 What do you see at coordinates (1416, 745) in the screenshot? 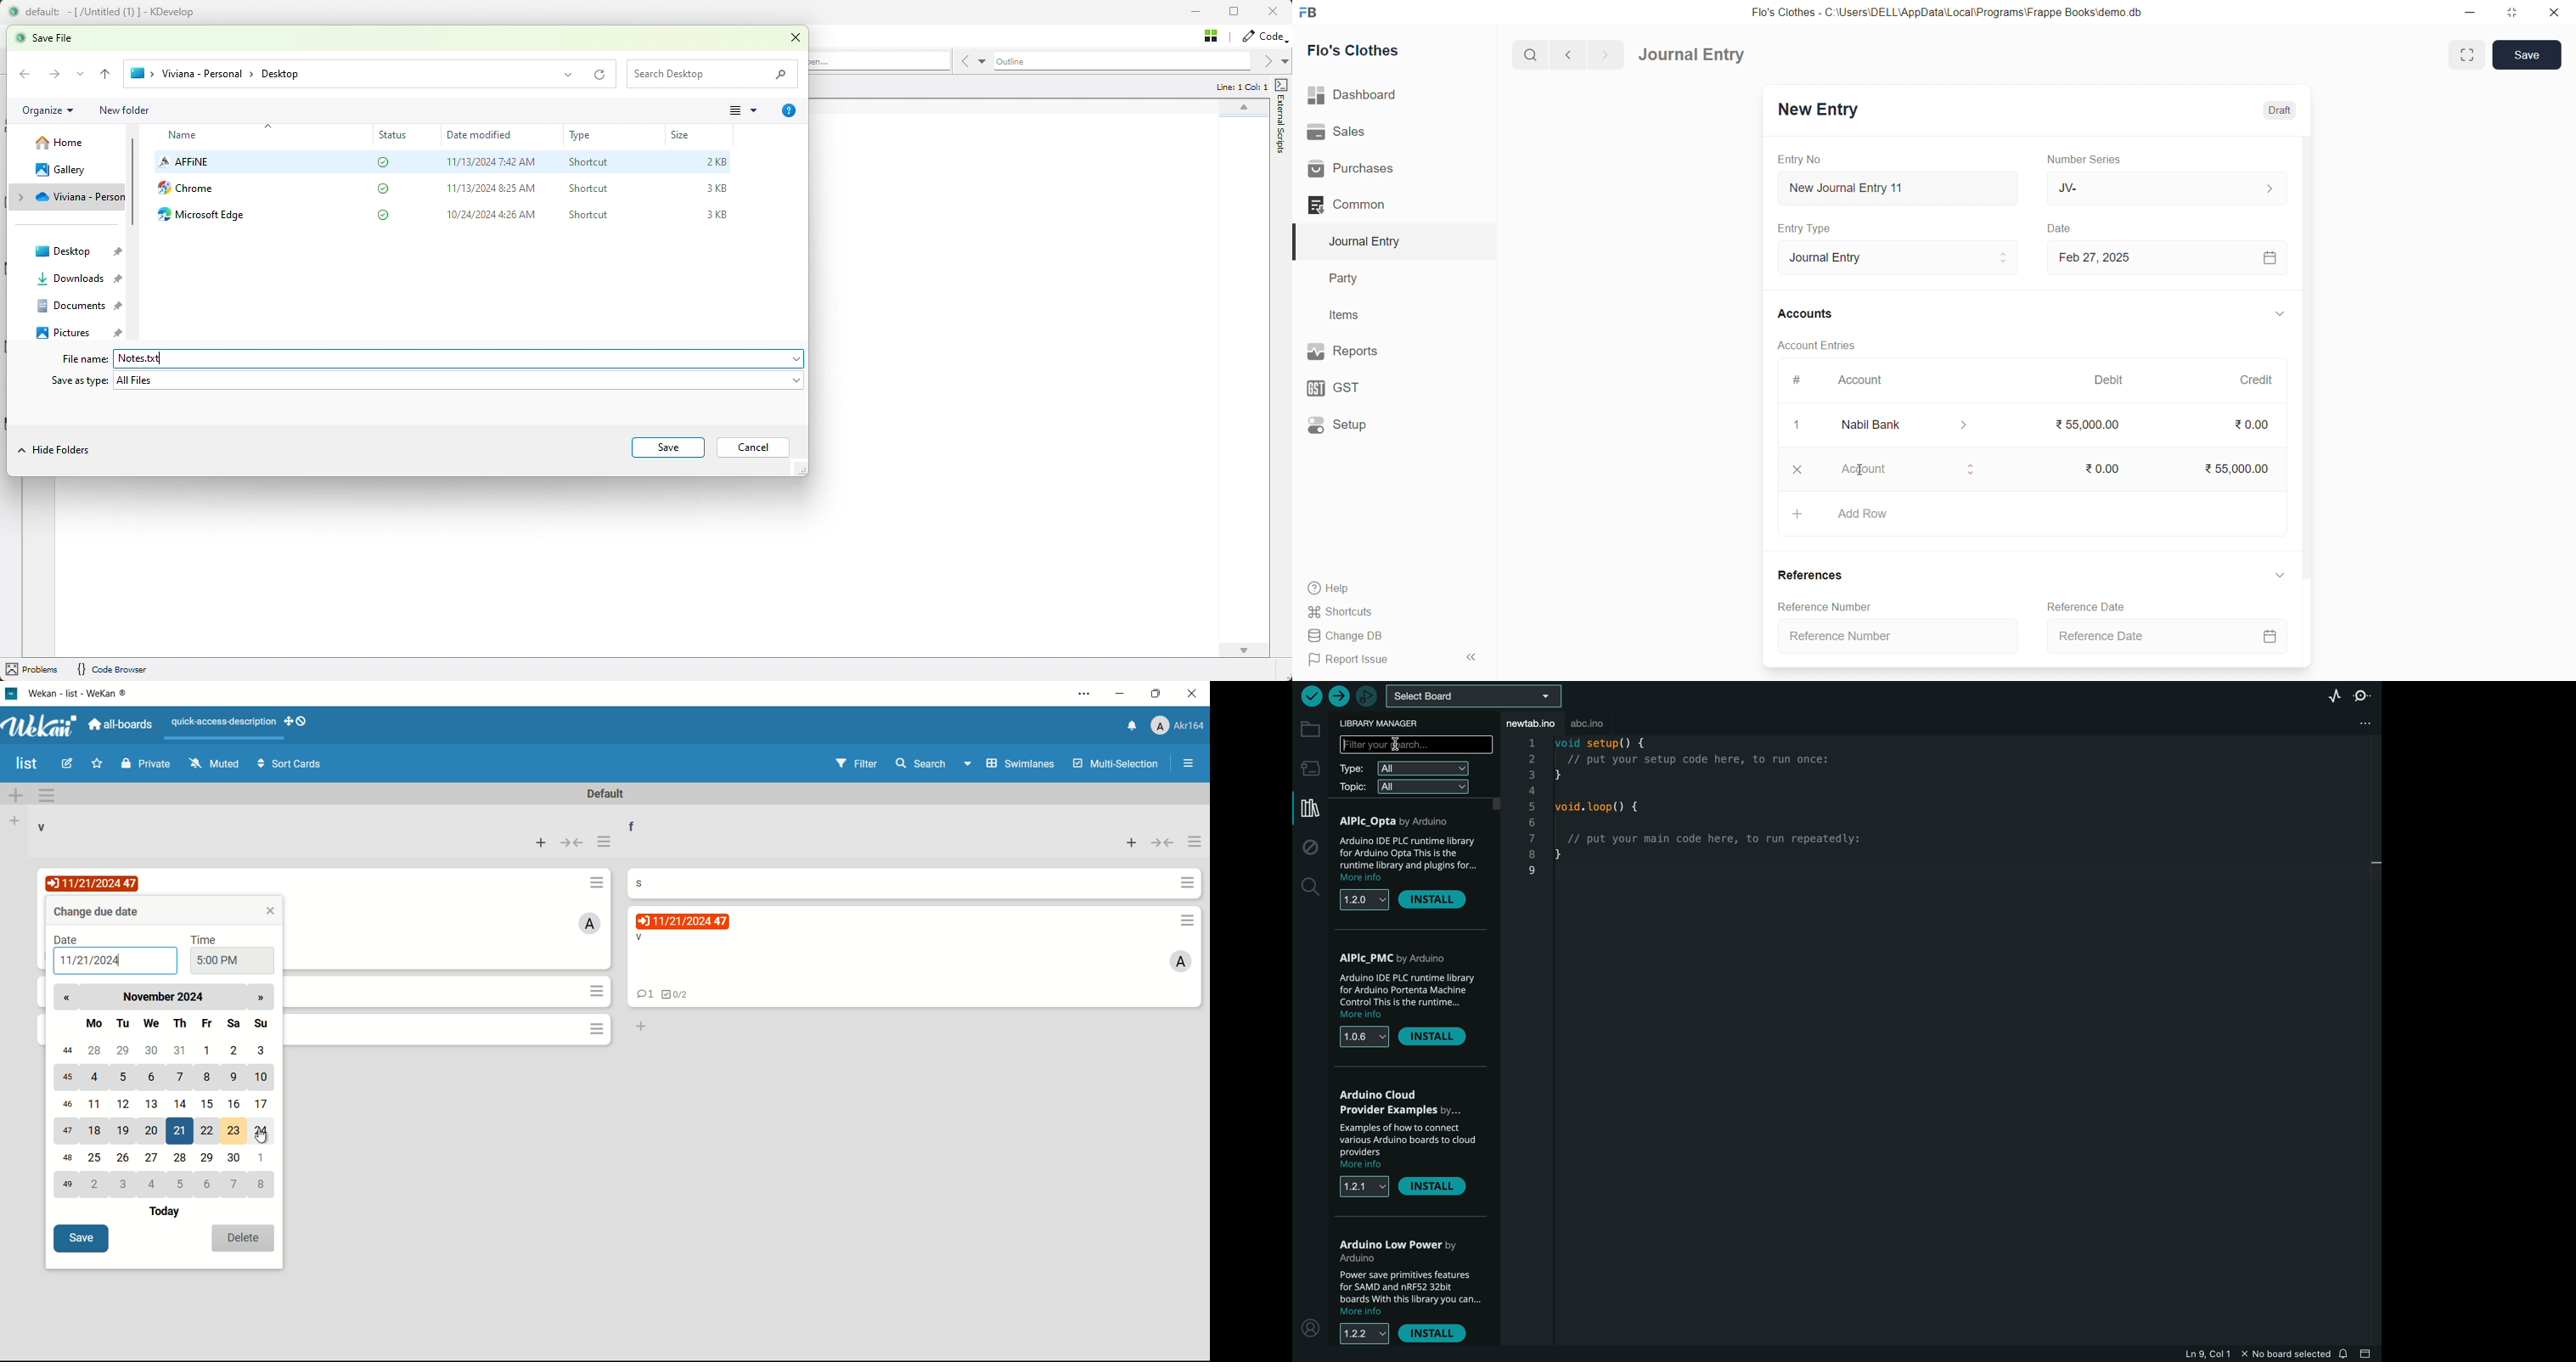
I see `search bar` at bounding box center [1416, 745].